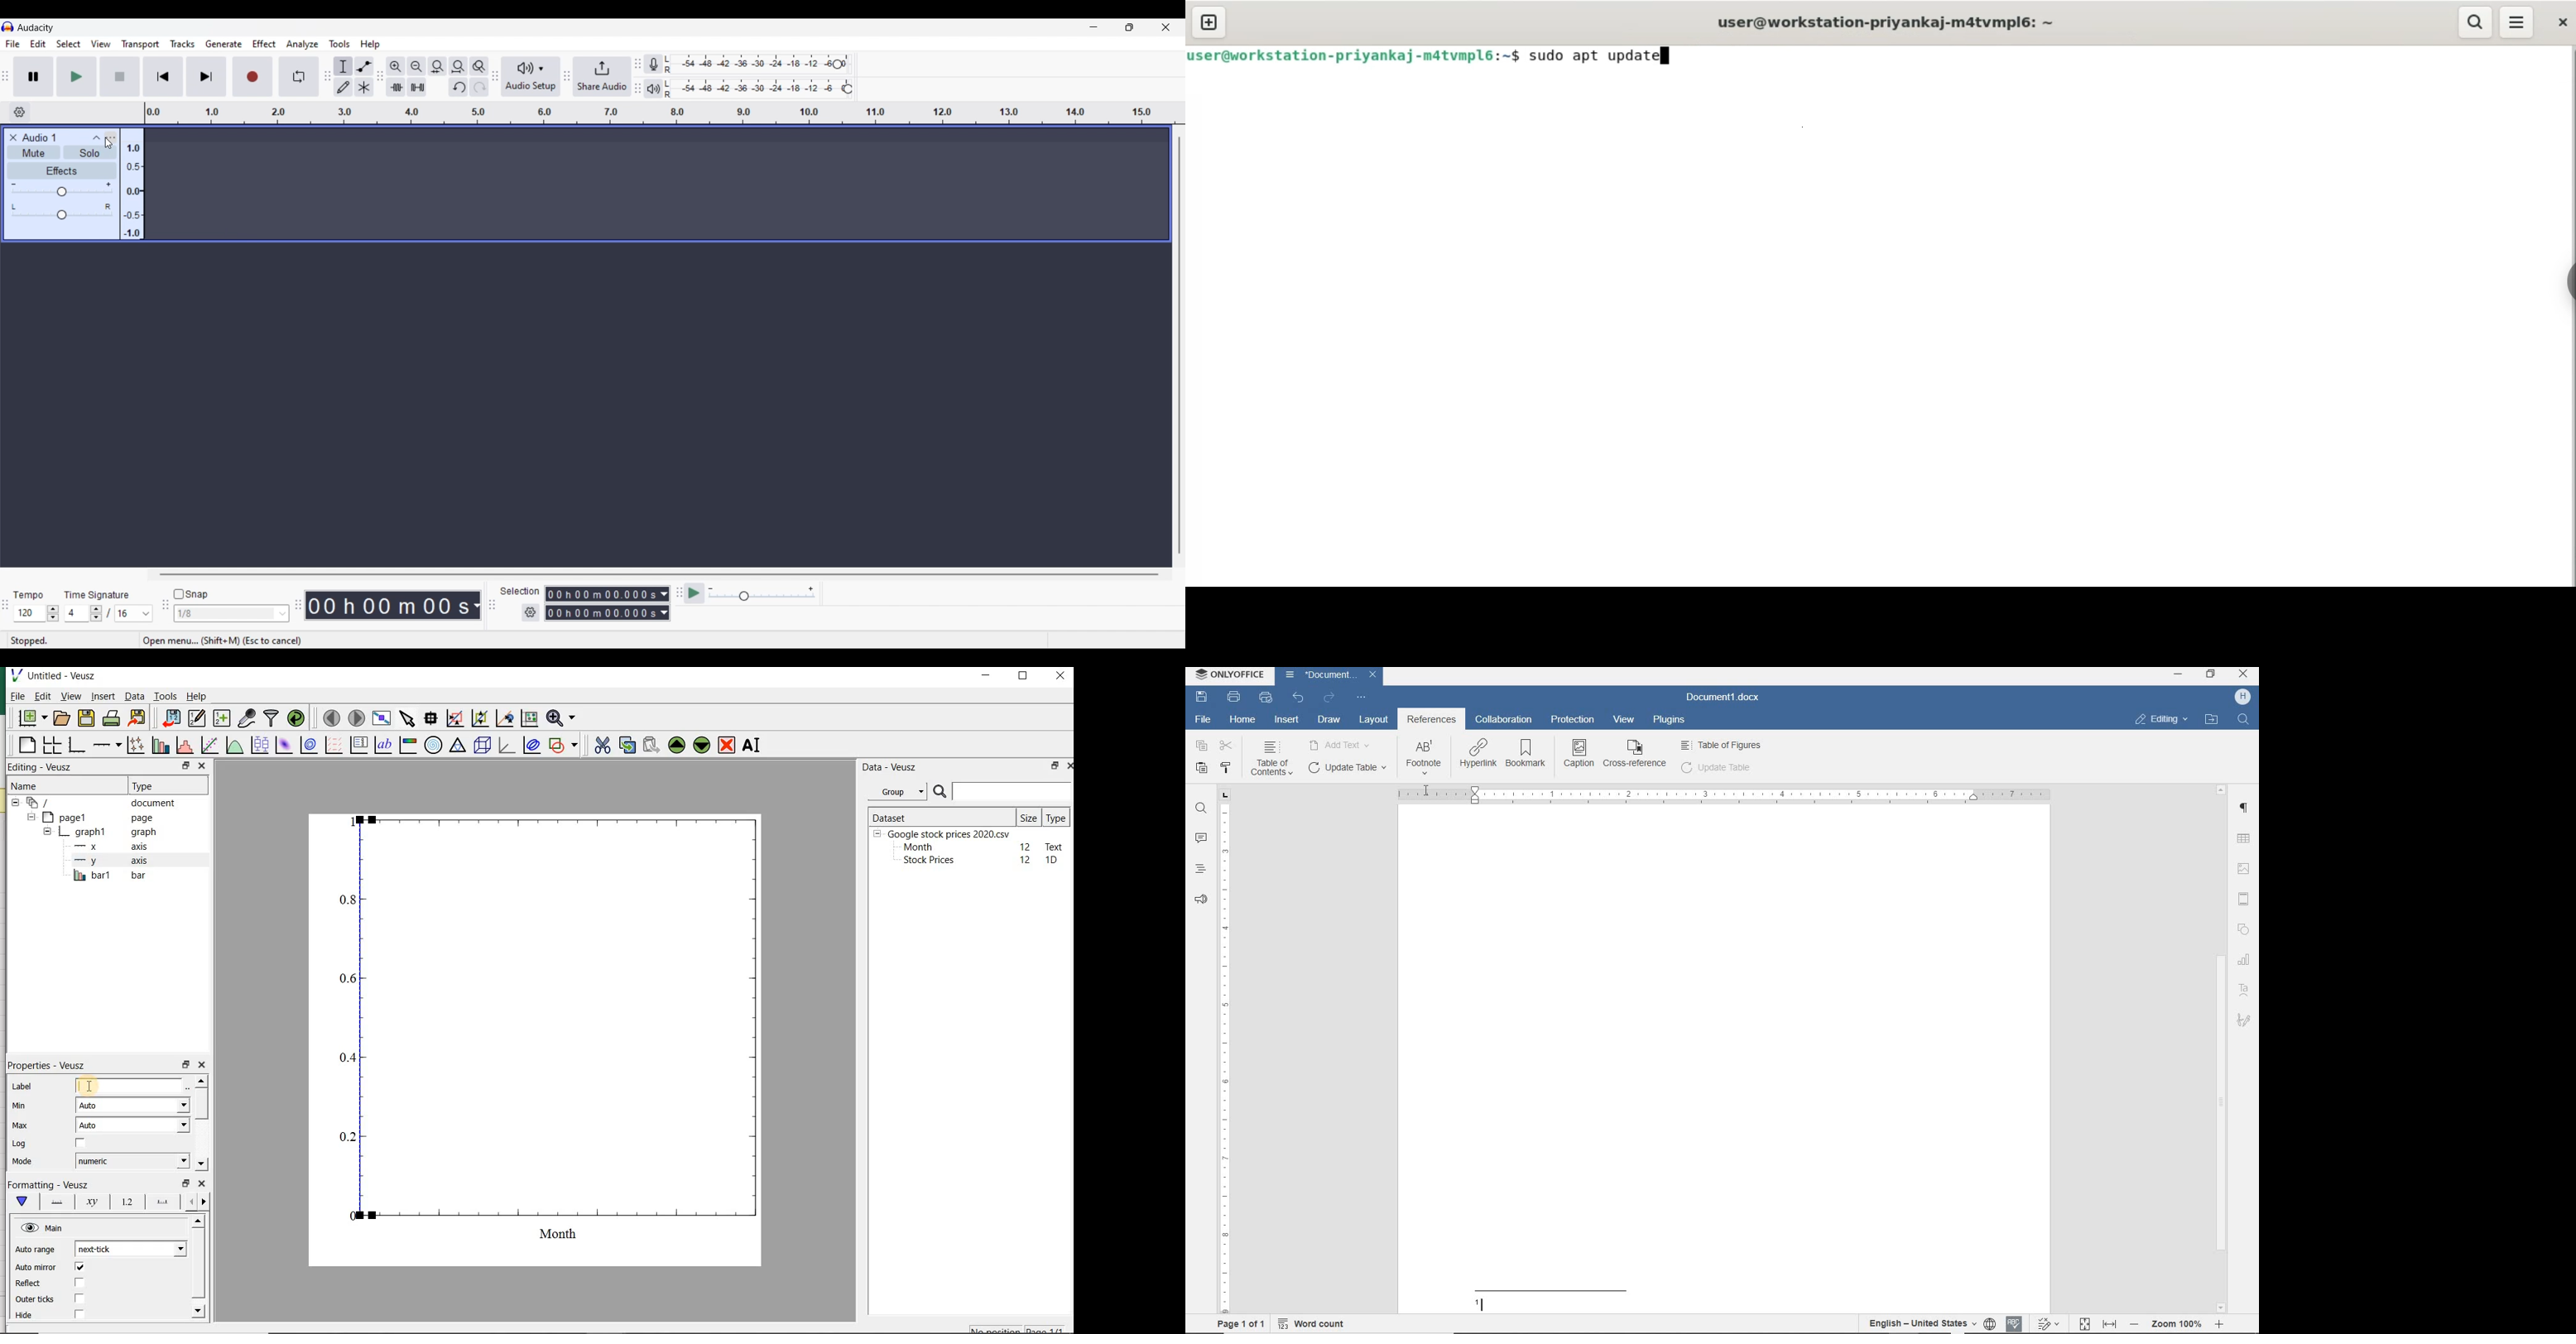  What do you see at coordinates (109, 143) in the screenshot?
I see `Cursor clicking on open menu` at bounding box center [109, 143].